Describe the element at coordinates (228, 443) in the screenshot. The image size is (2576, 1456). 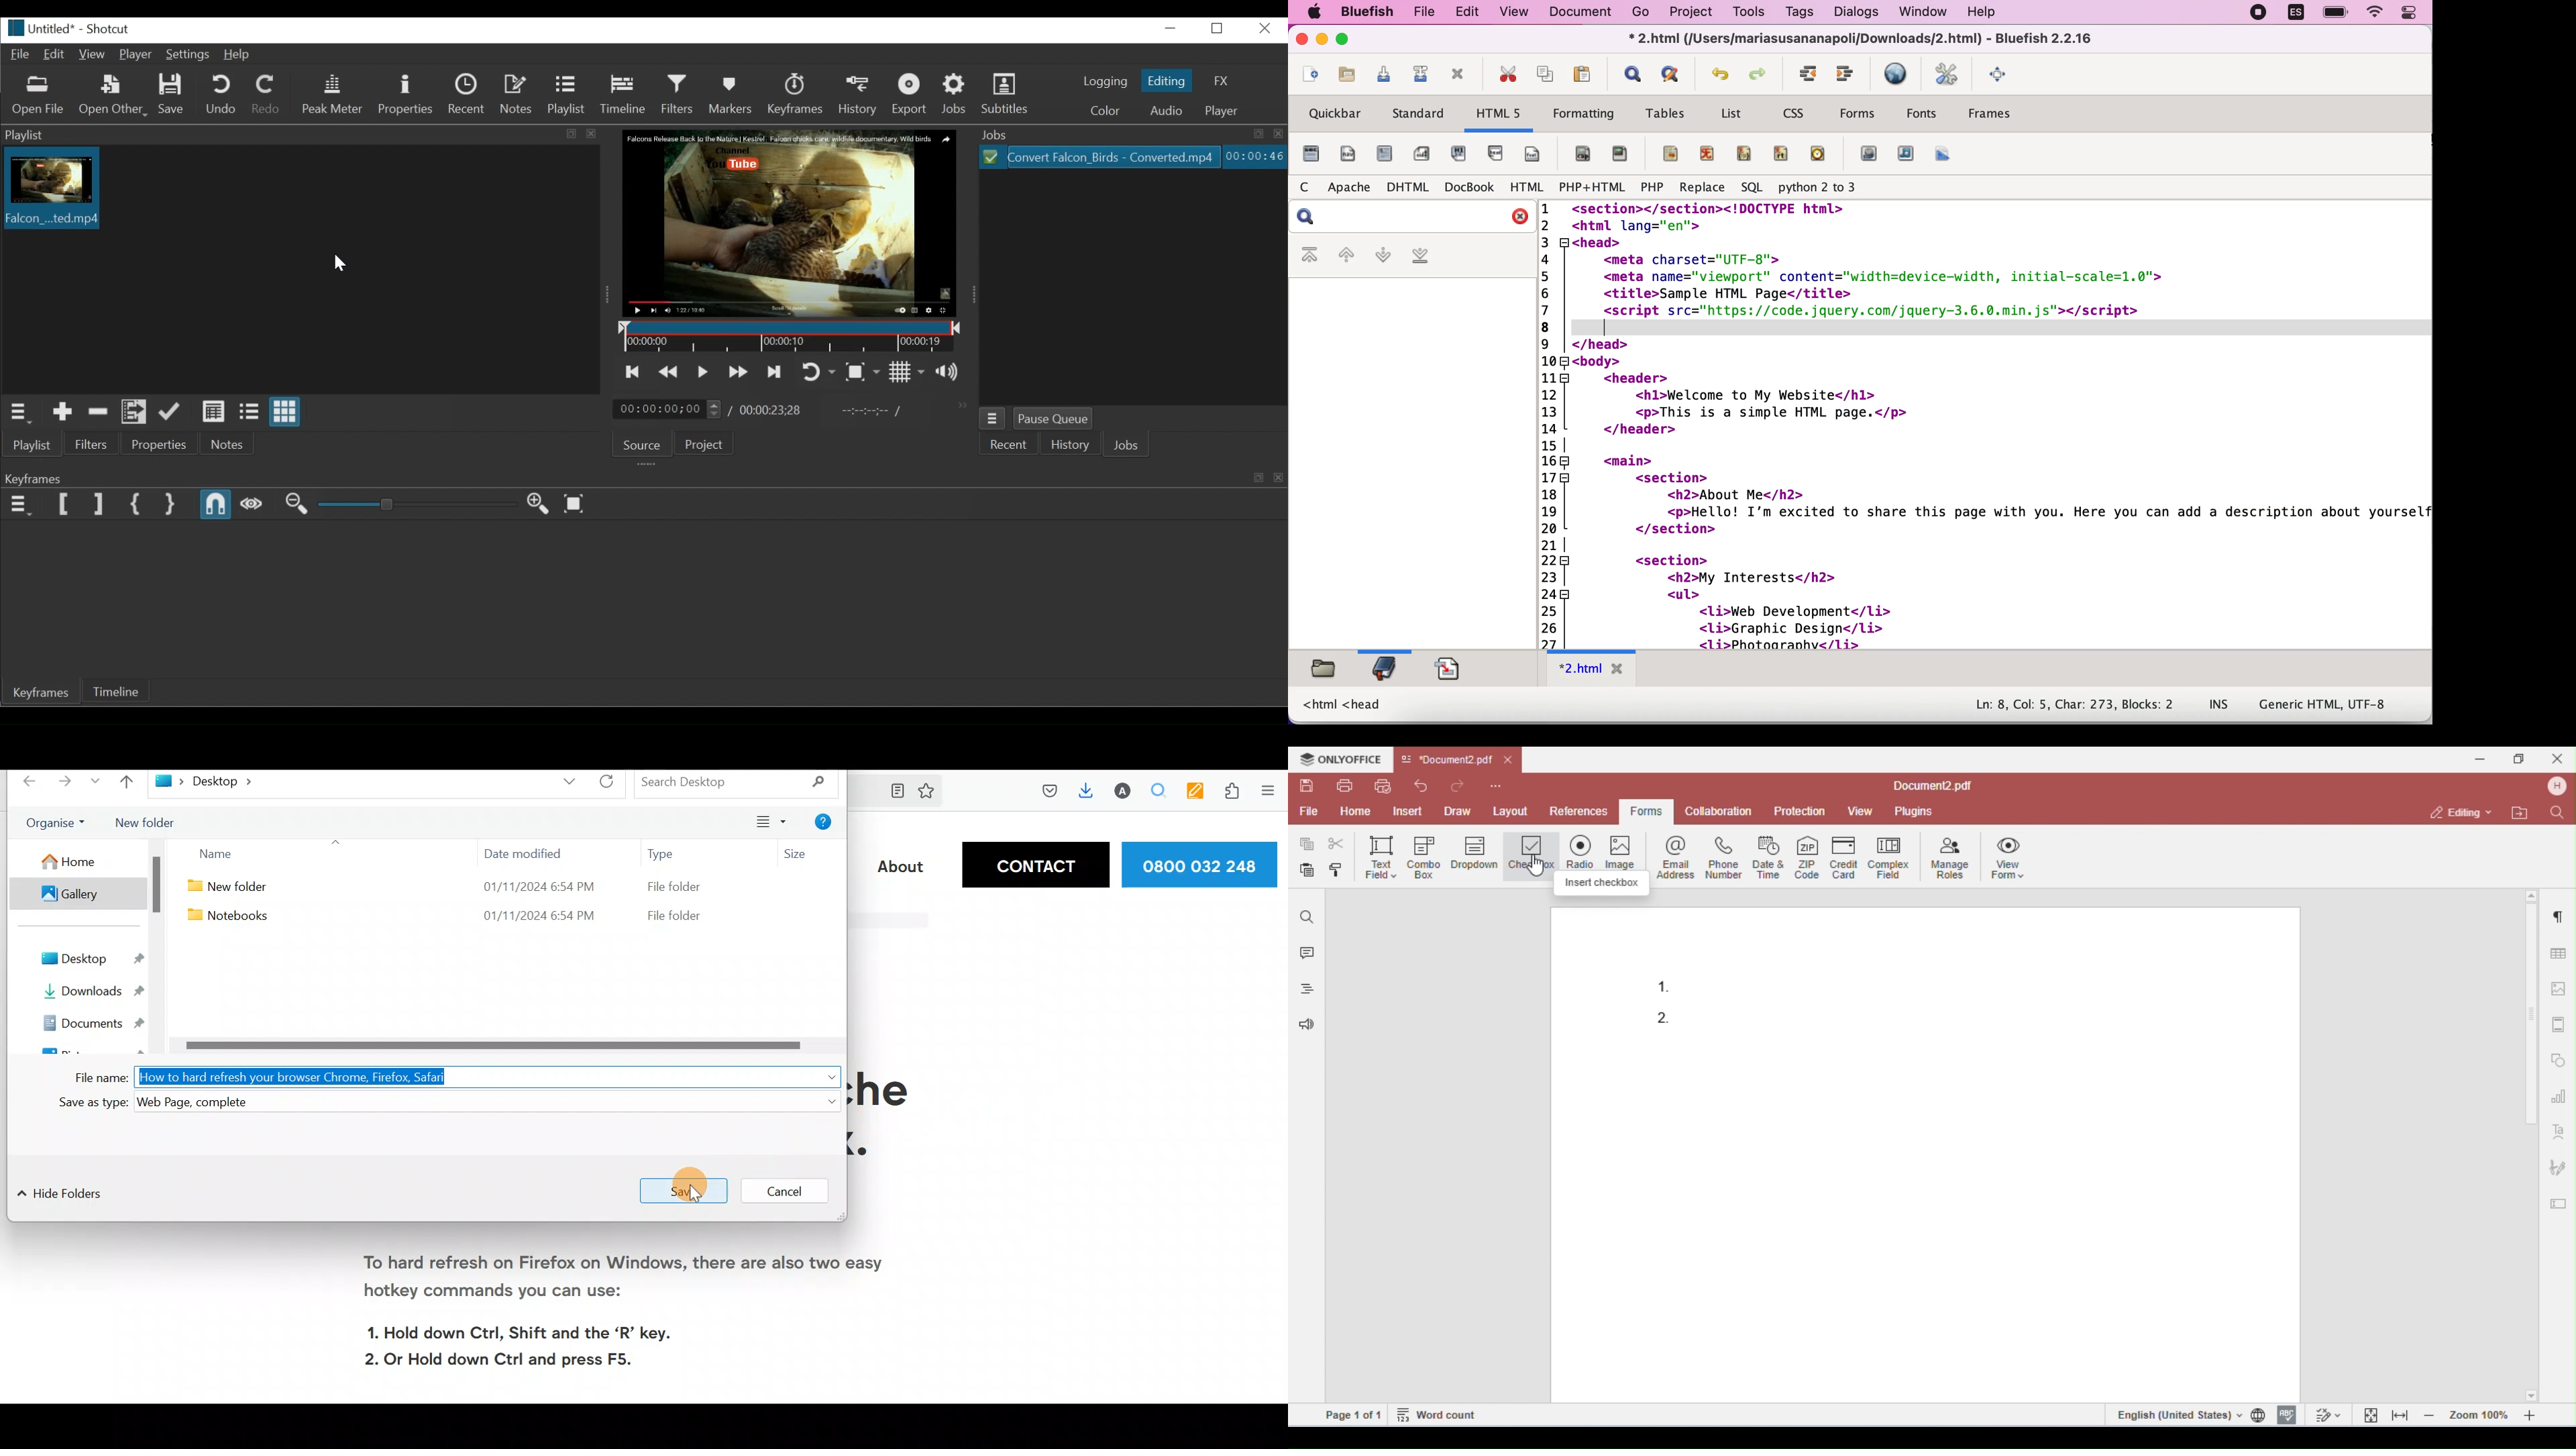
I see `Notes` at that location.